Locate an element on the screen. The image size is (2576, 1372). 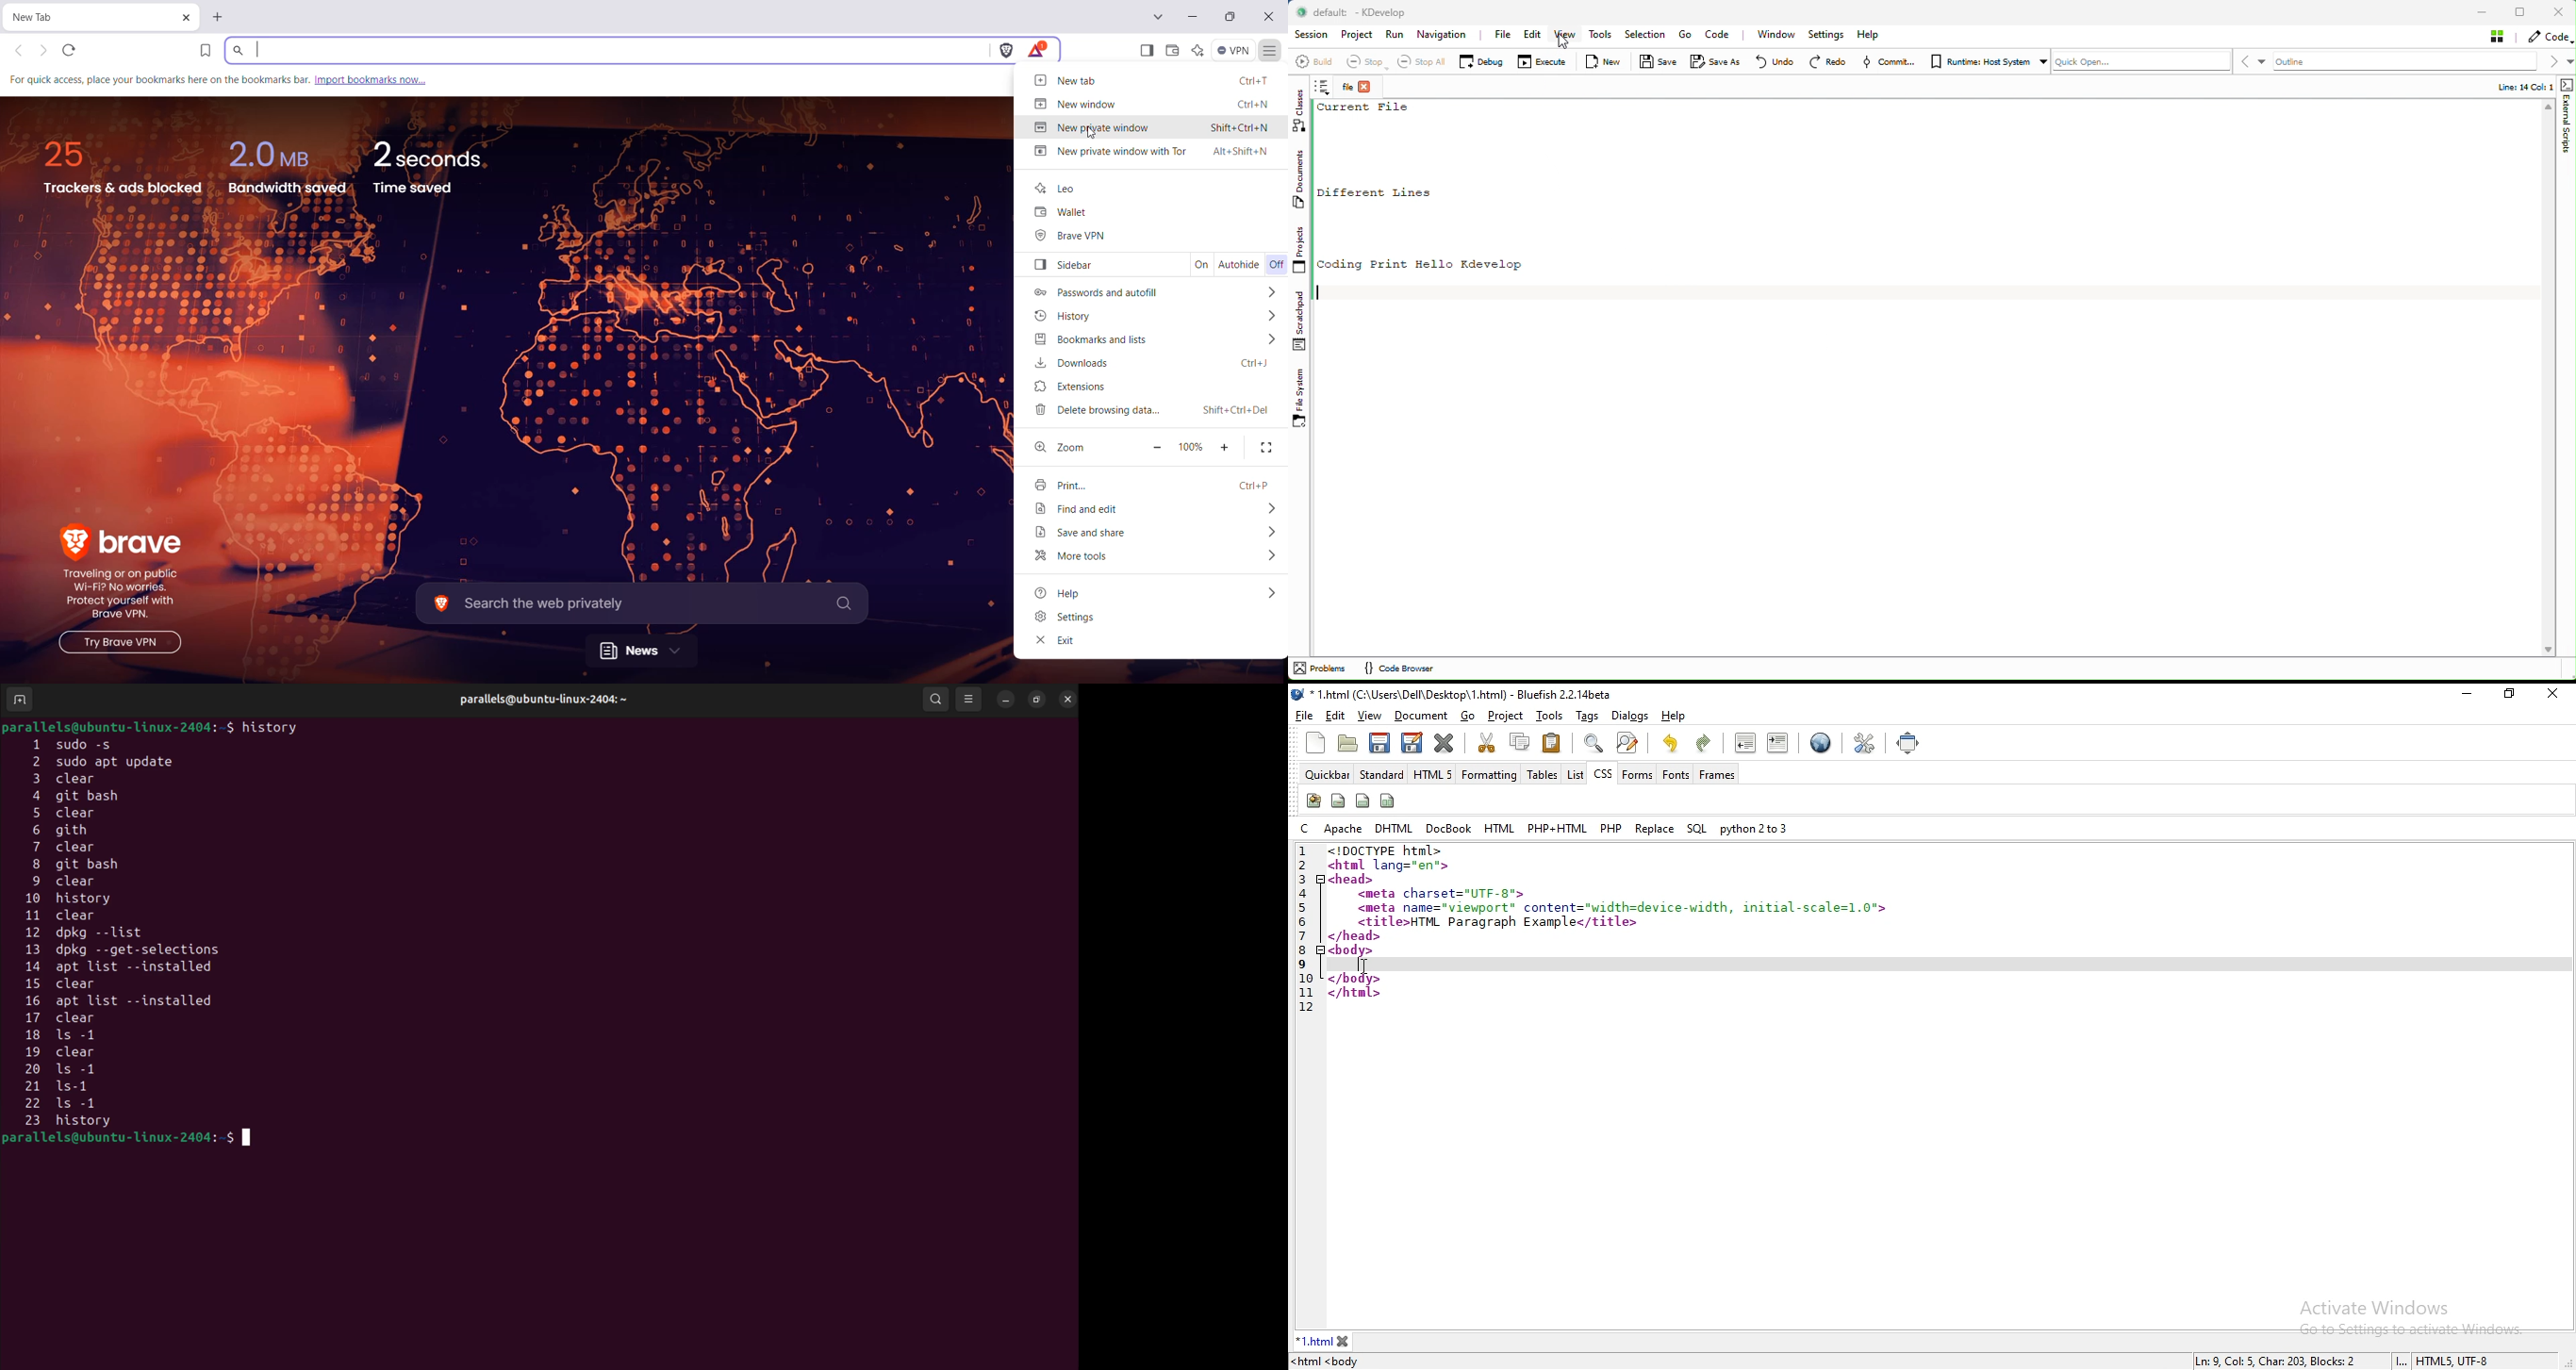
1 sudo -s is located at coordinates (82, 743).